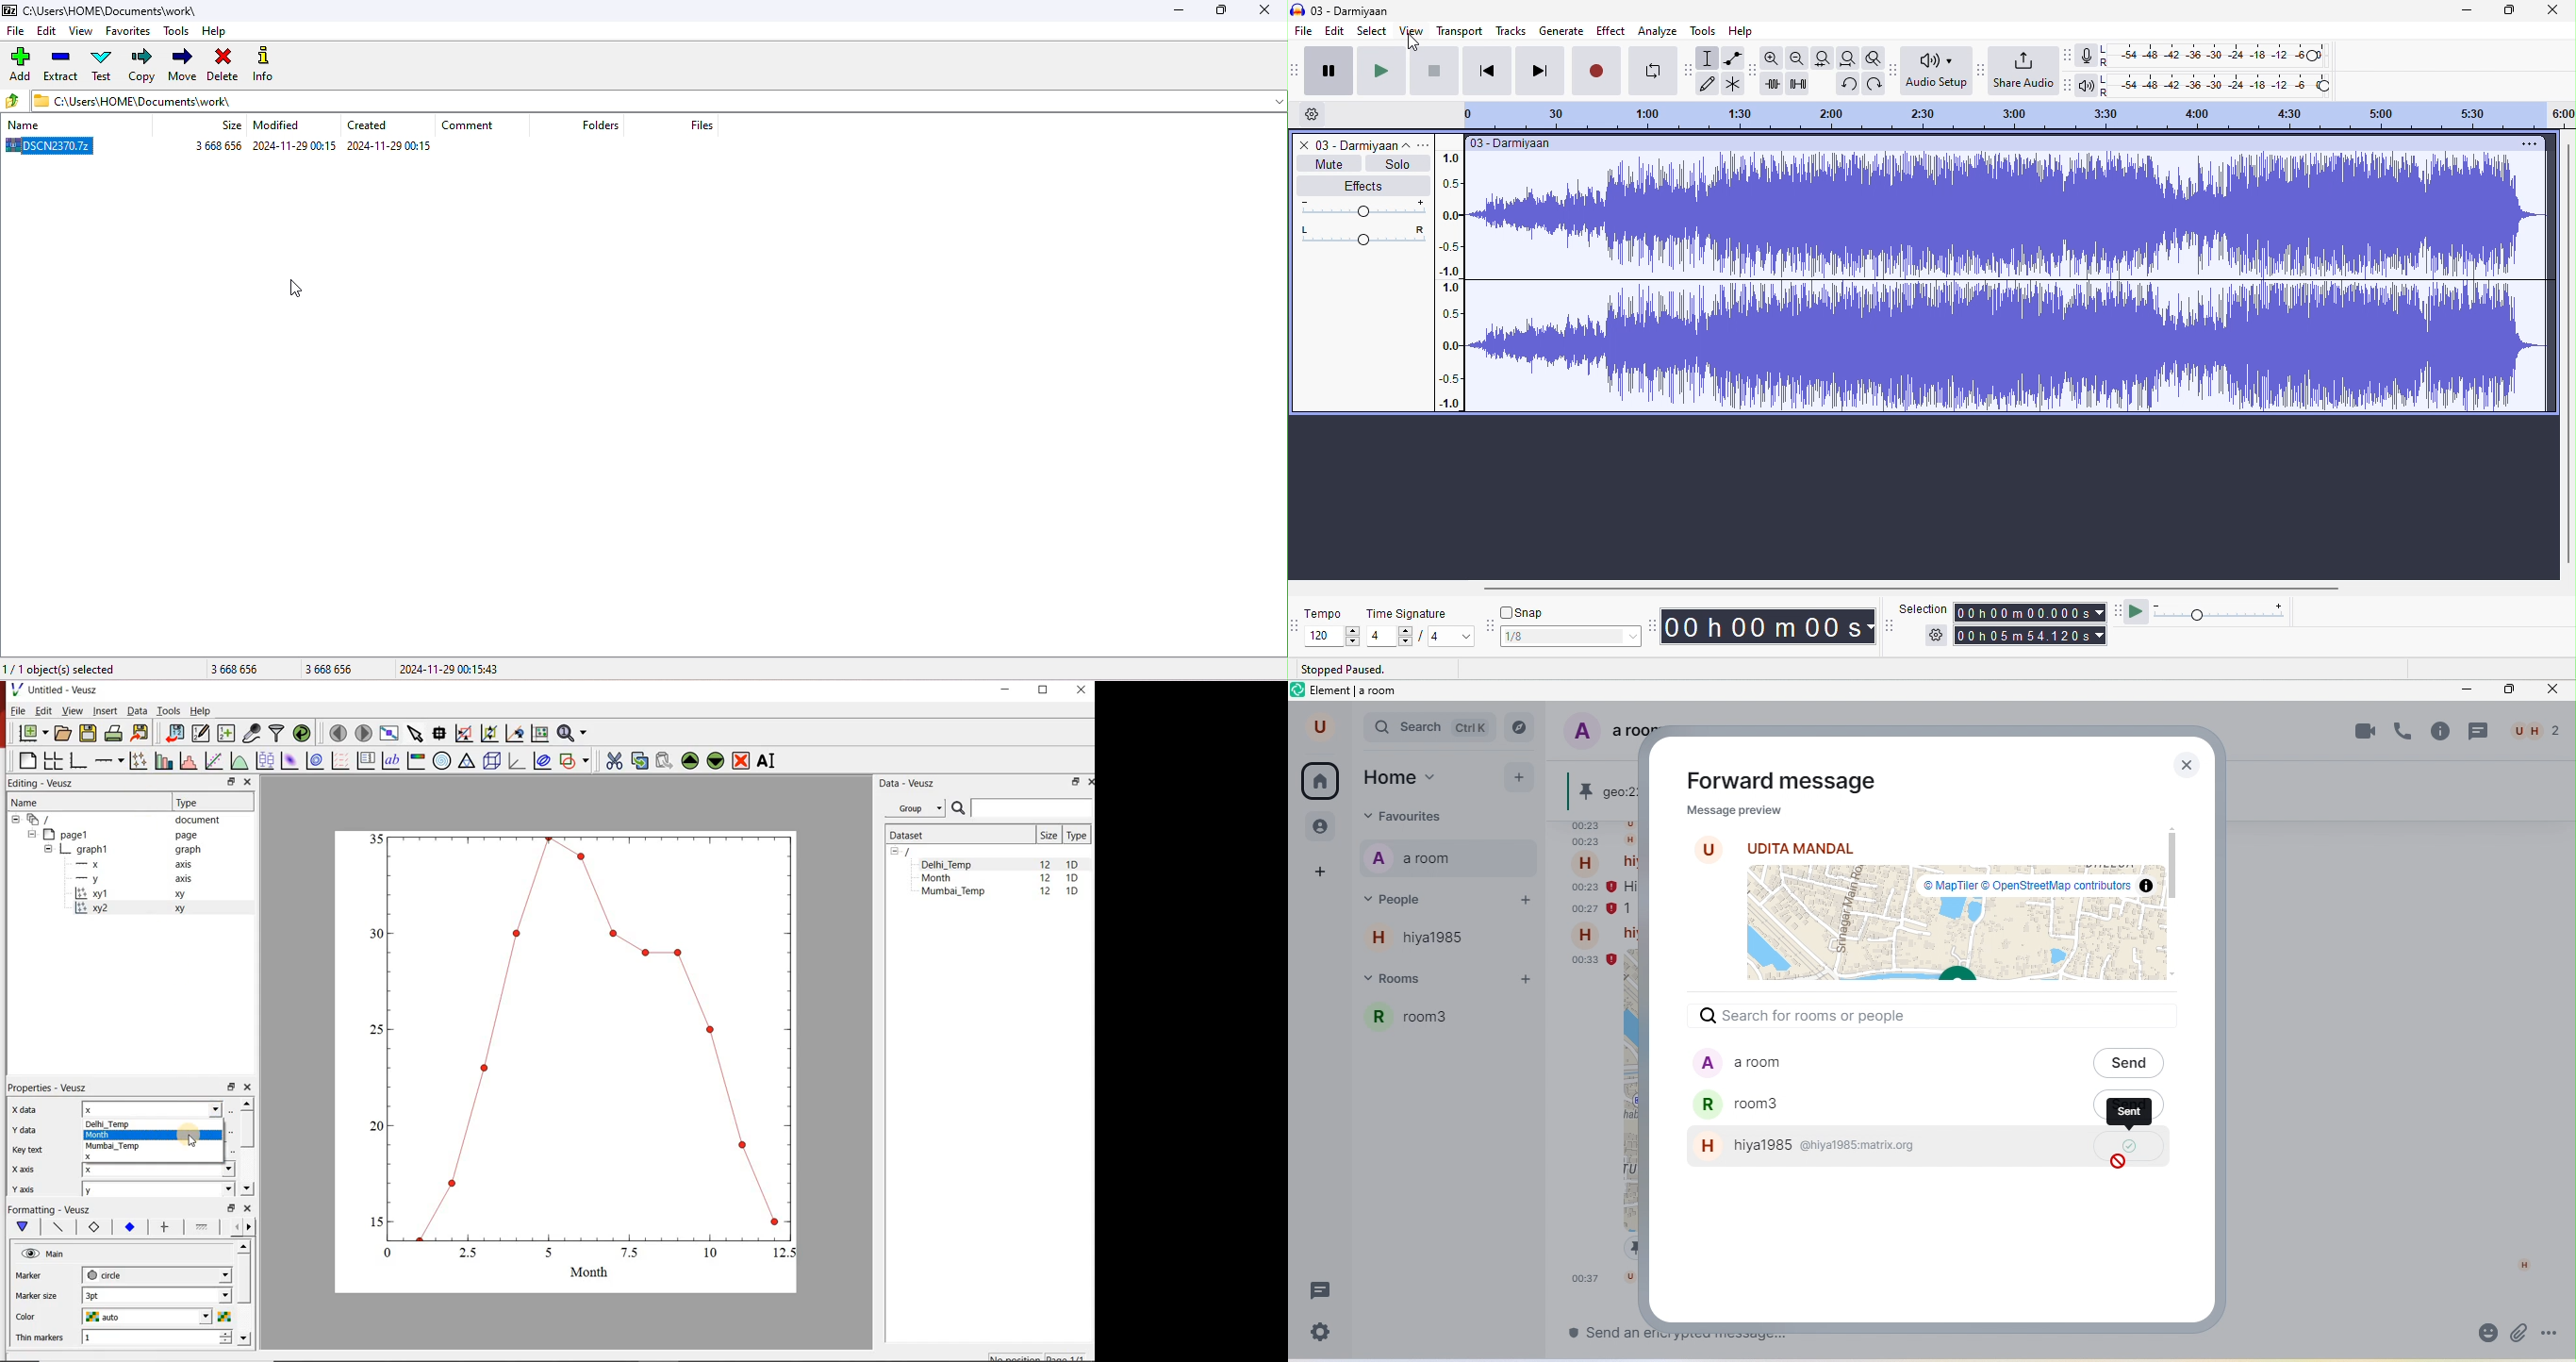  What do you see at coordinates (1329, 70) in the screenshot?
I see `pause` at bounding box center [1329, 70].